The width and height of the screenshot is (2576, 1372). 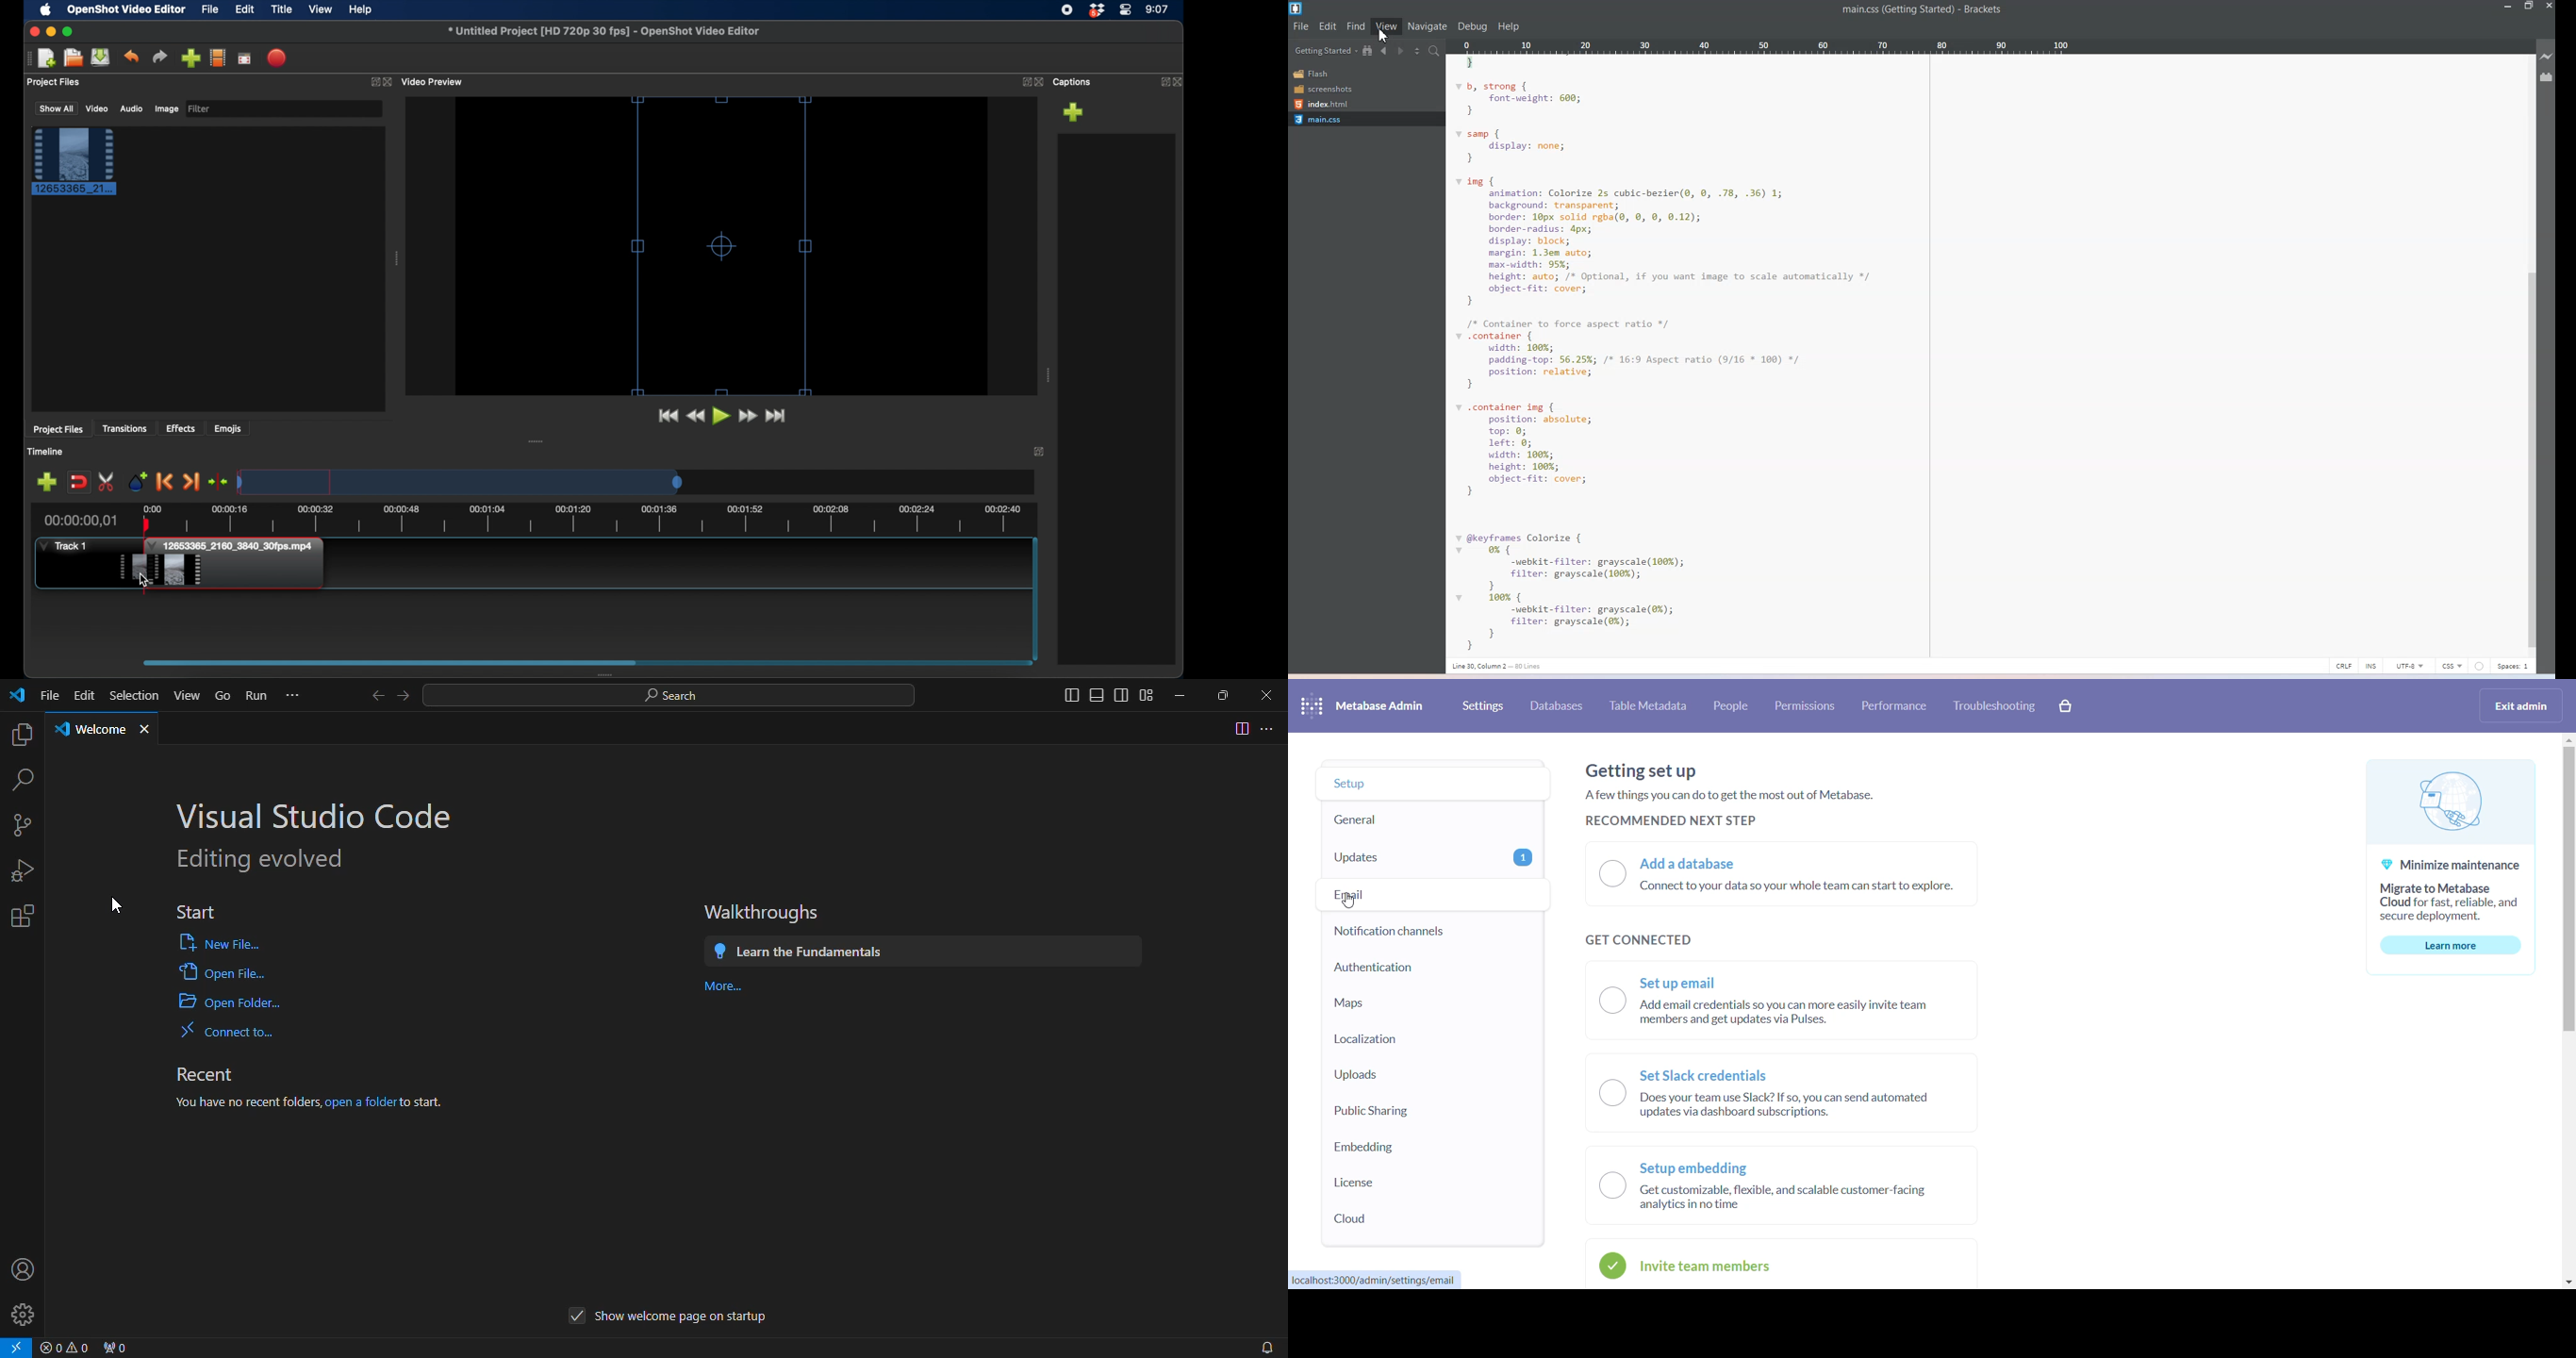 I want to click on export video, so click(x=275, y=58).